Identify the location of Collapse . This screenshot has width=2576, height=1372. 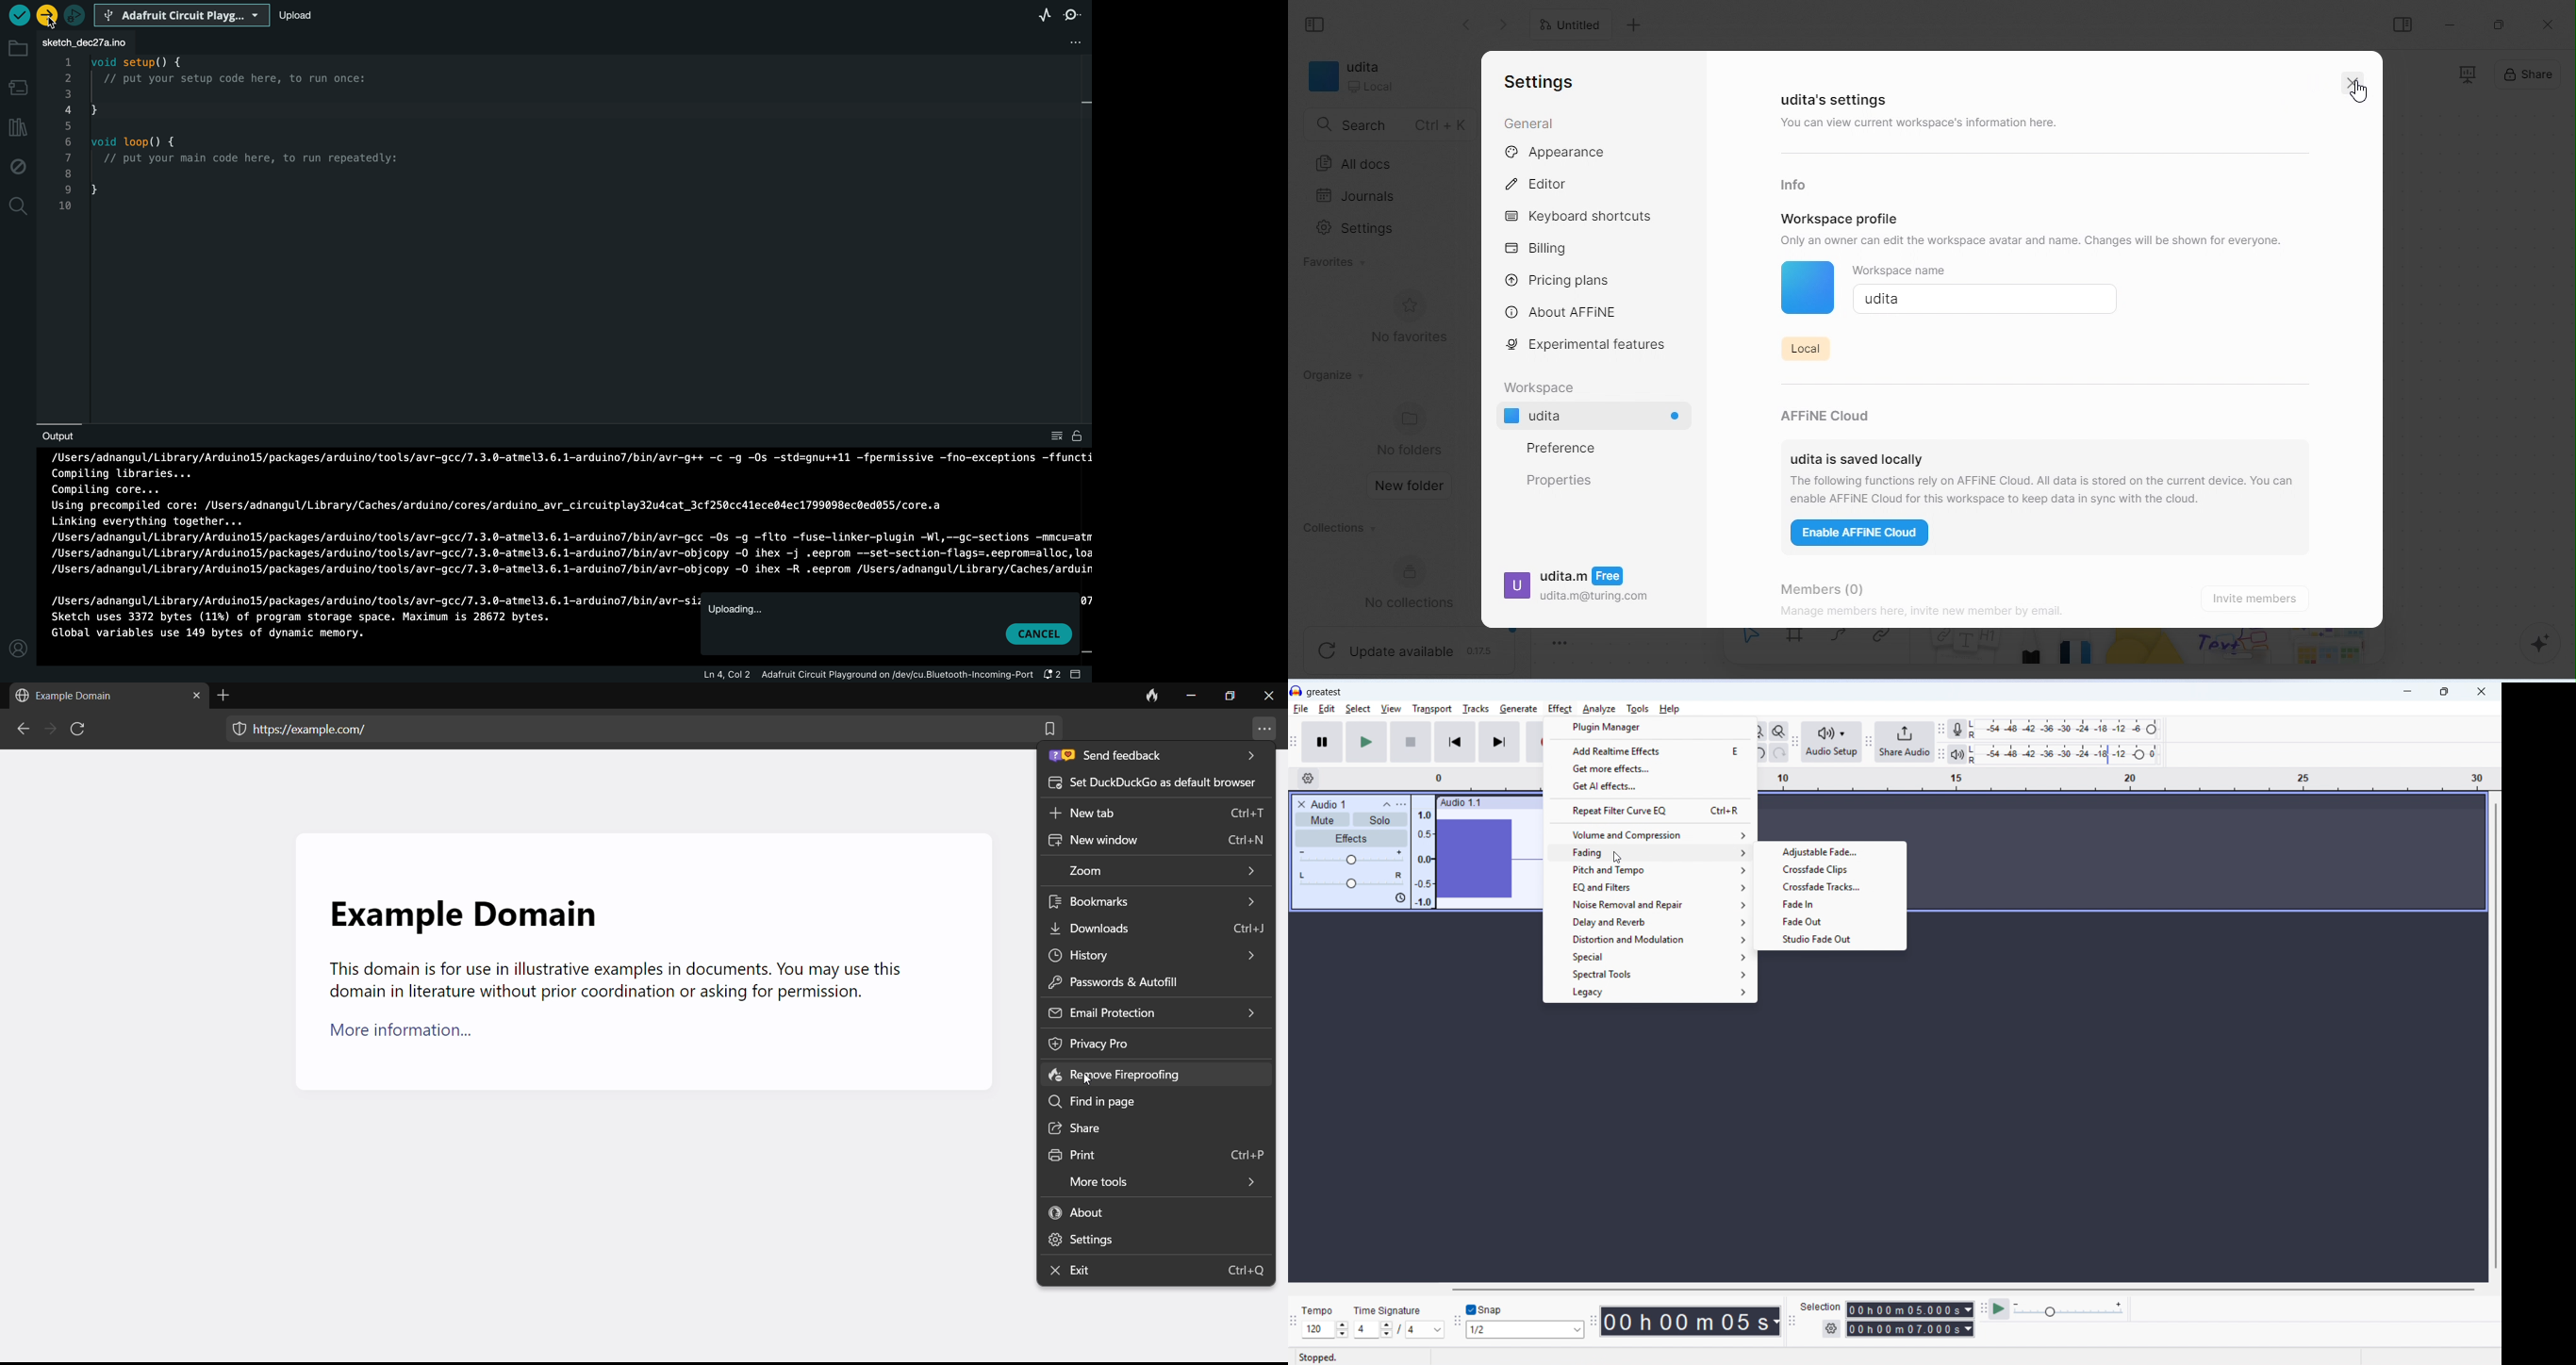
(1387, 804).